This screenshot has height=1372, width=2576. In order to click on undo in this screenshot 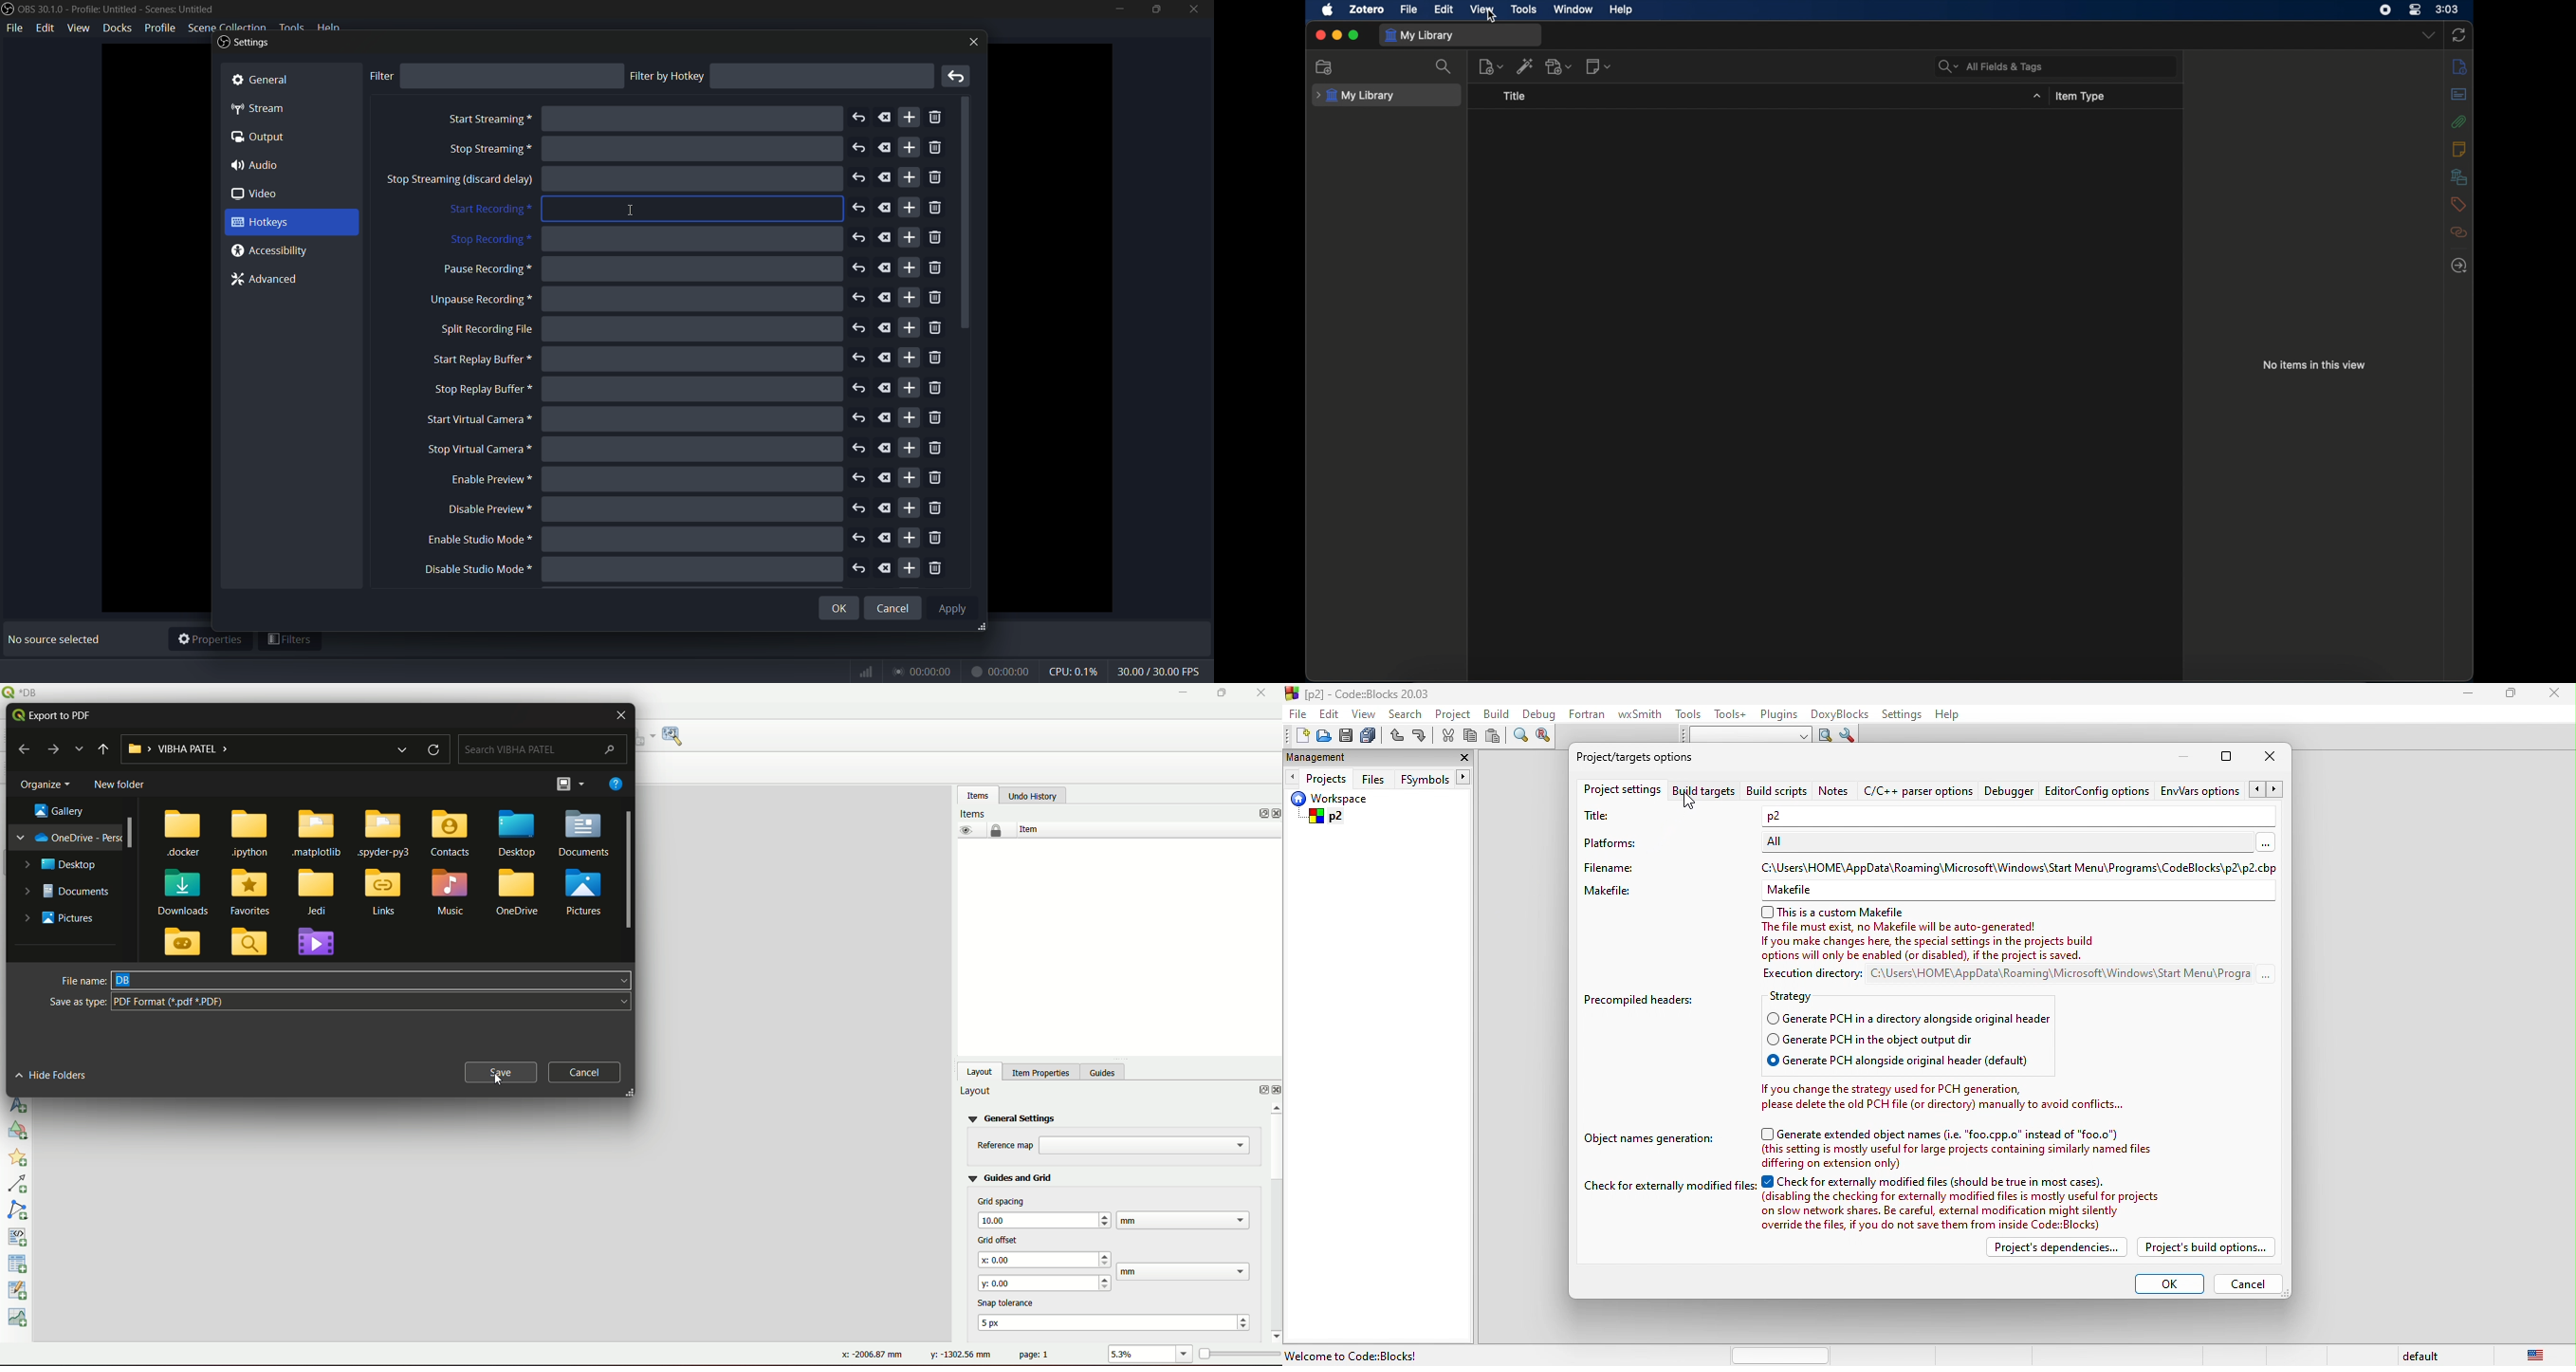, I will do `click(1396, 737)`.